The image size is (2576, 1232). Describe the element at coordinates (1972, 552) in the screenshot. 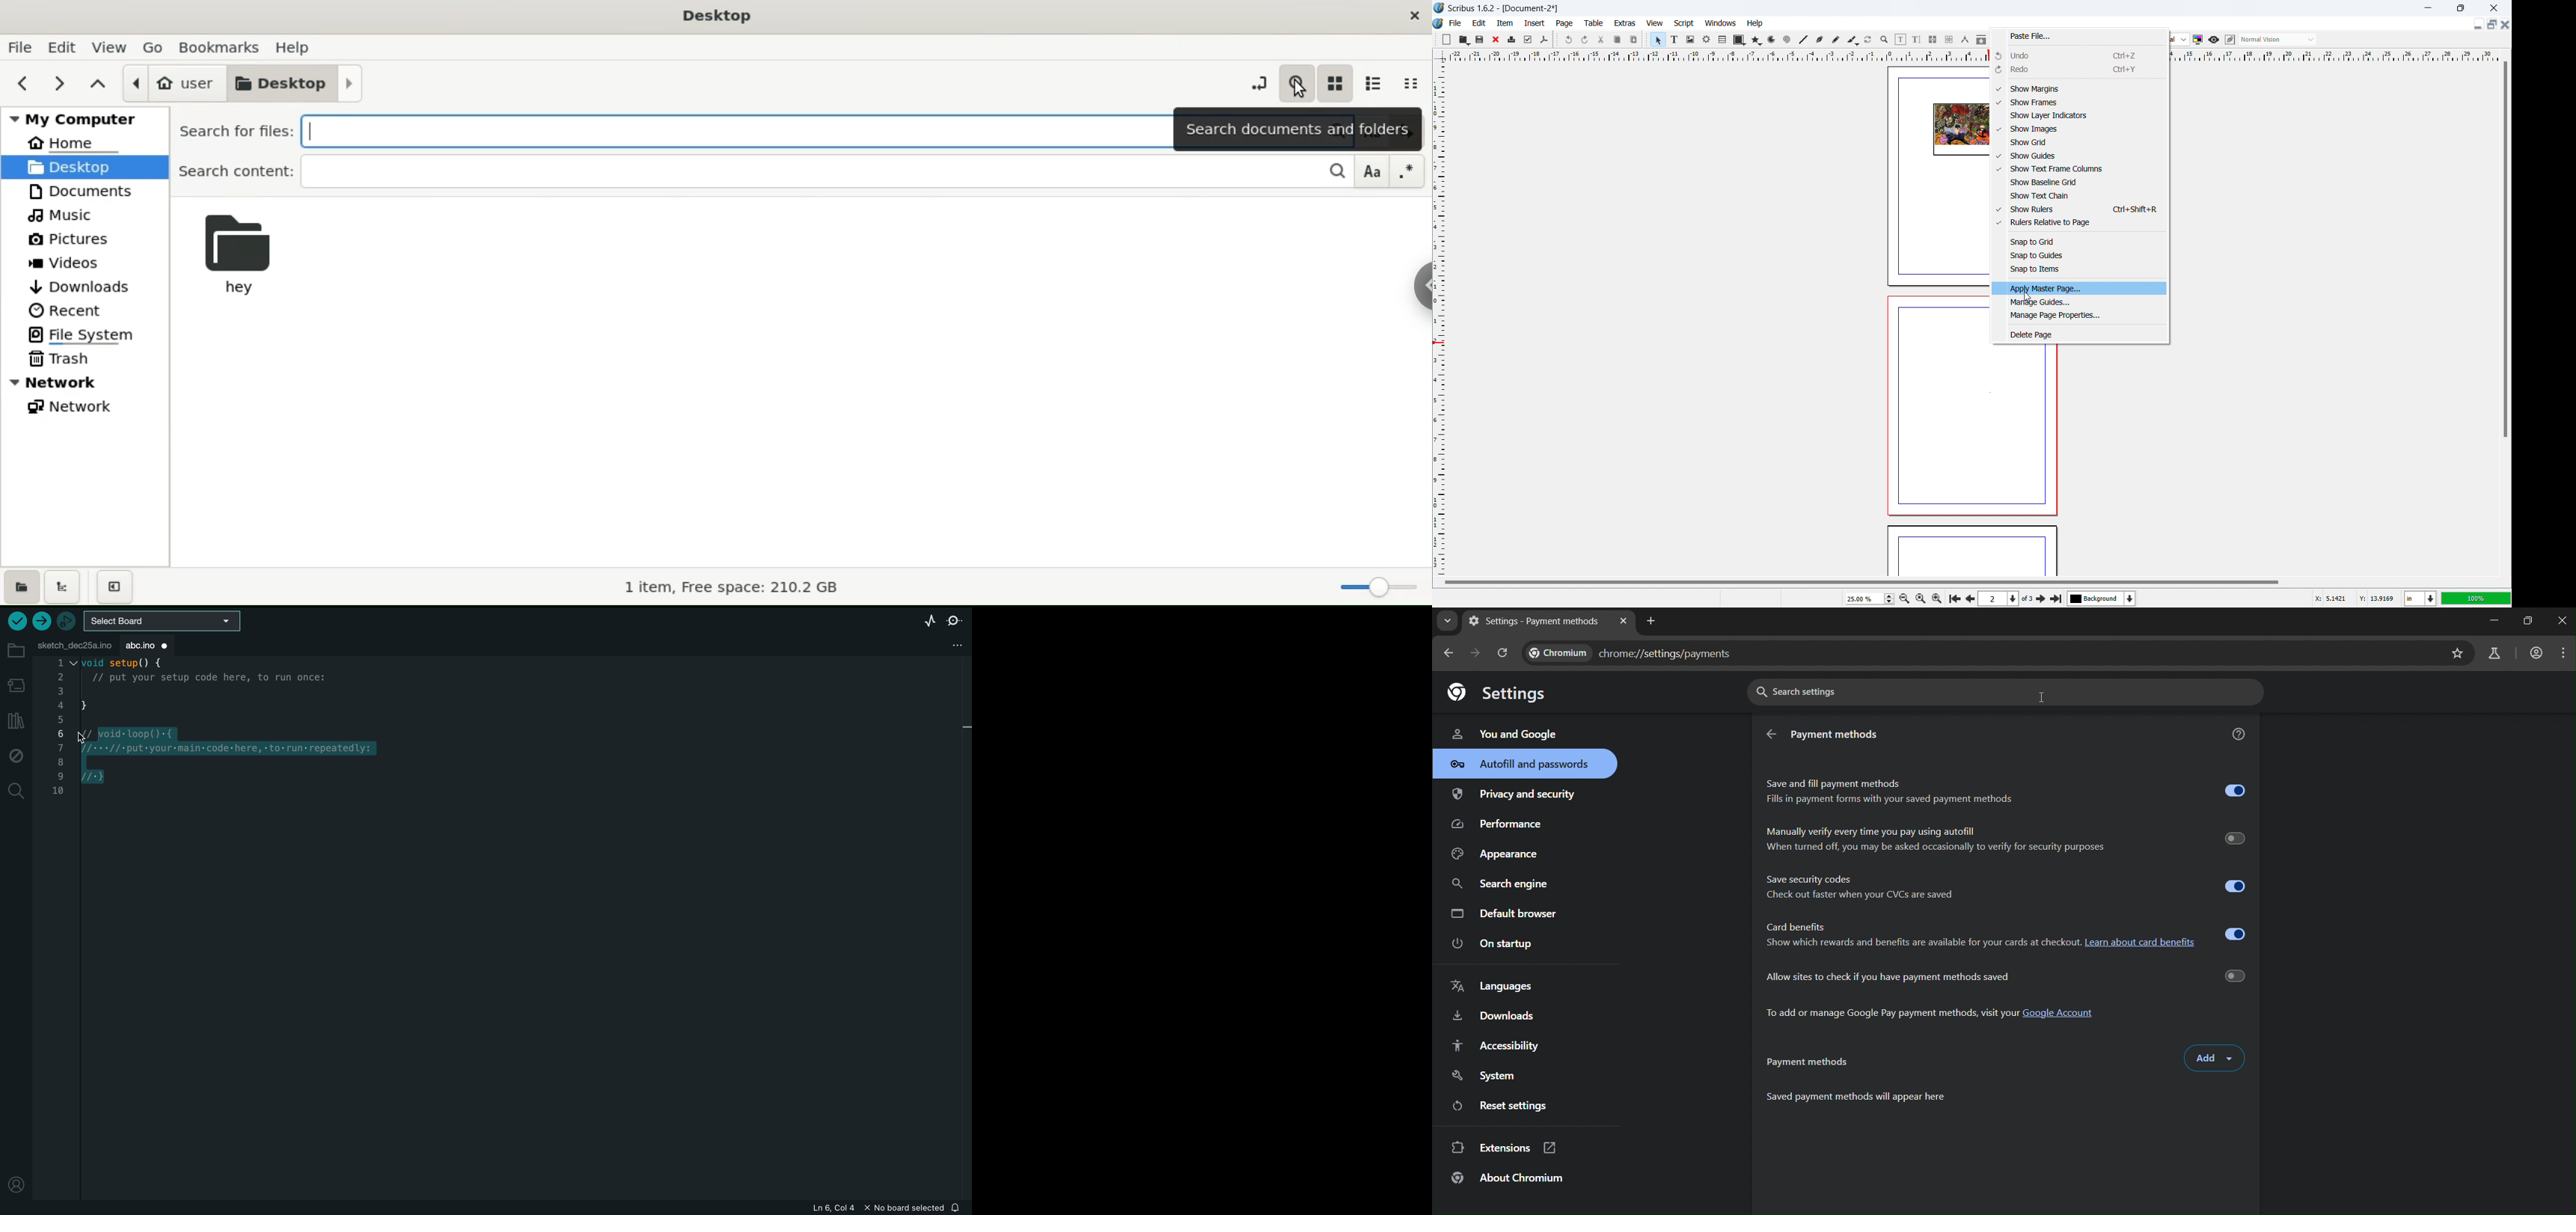

I see `page` at that location.